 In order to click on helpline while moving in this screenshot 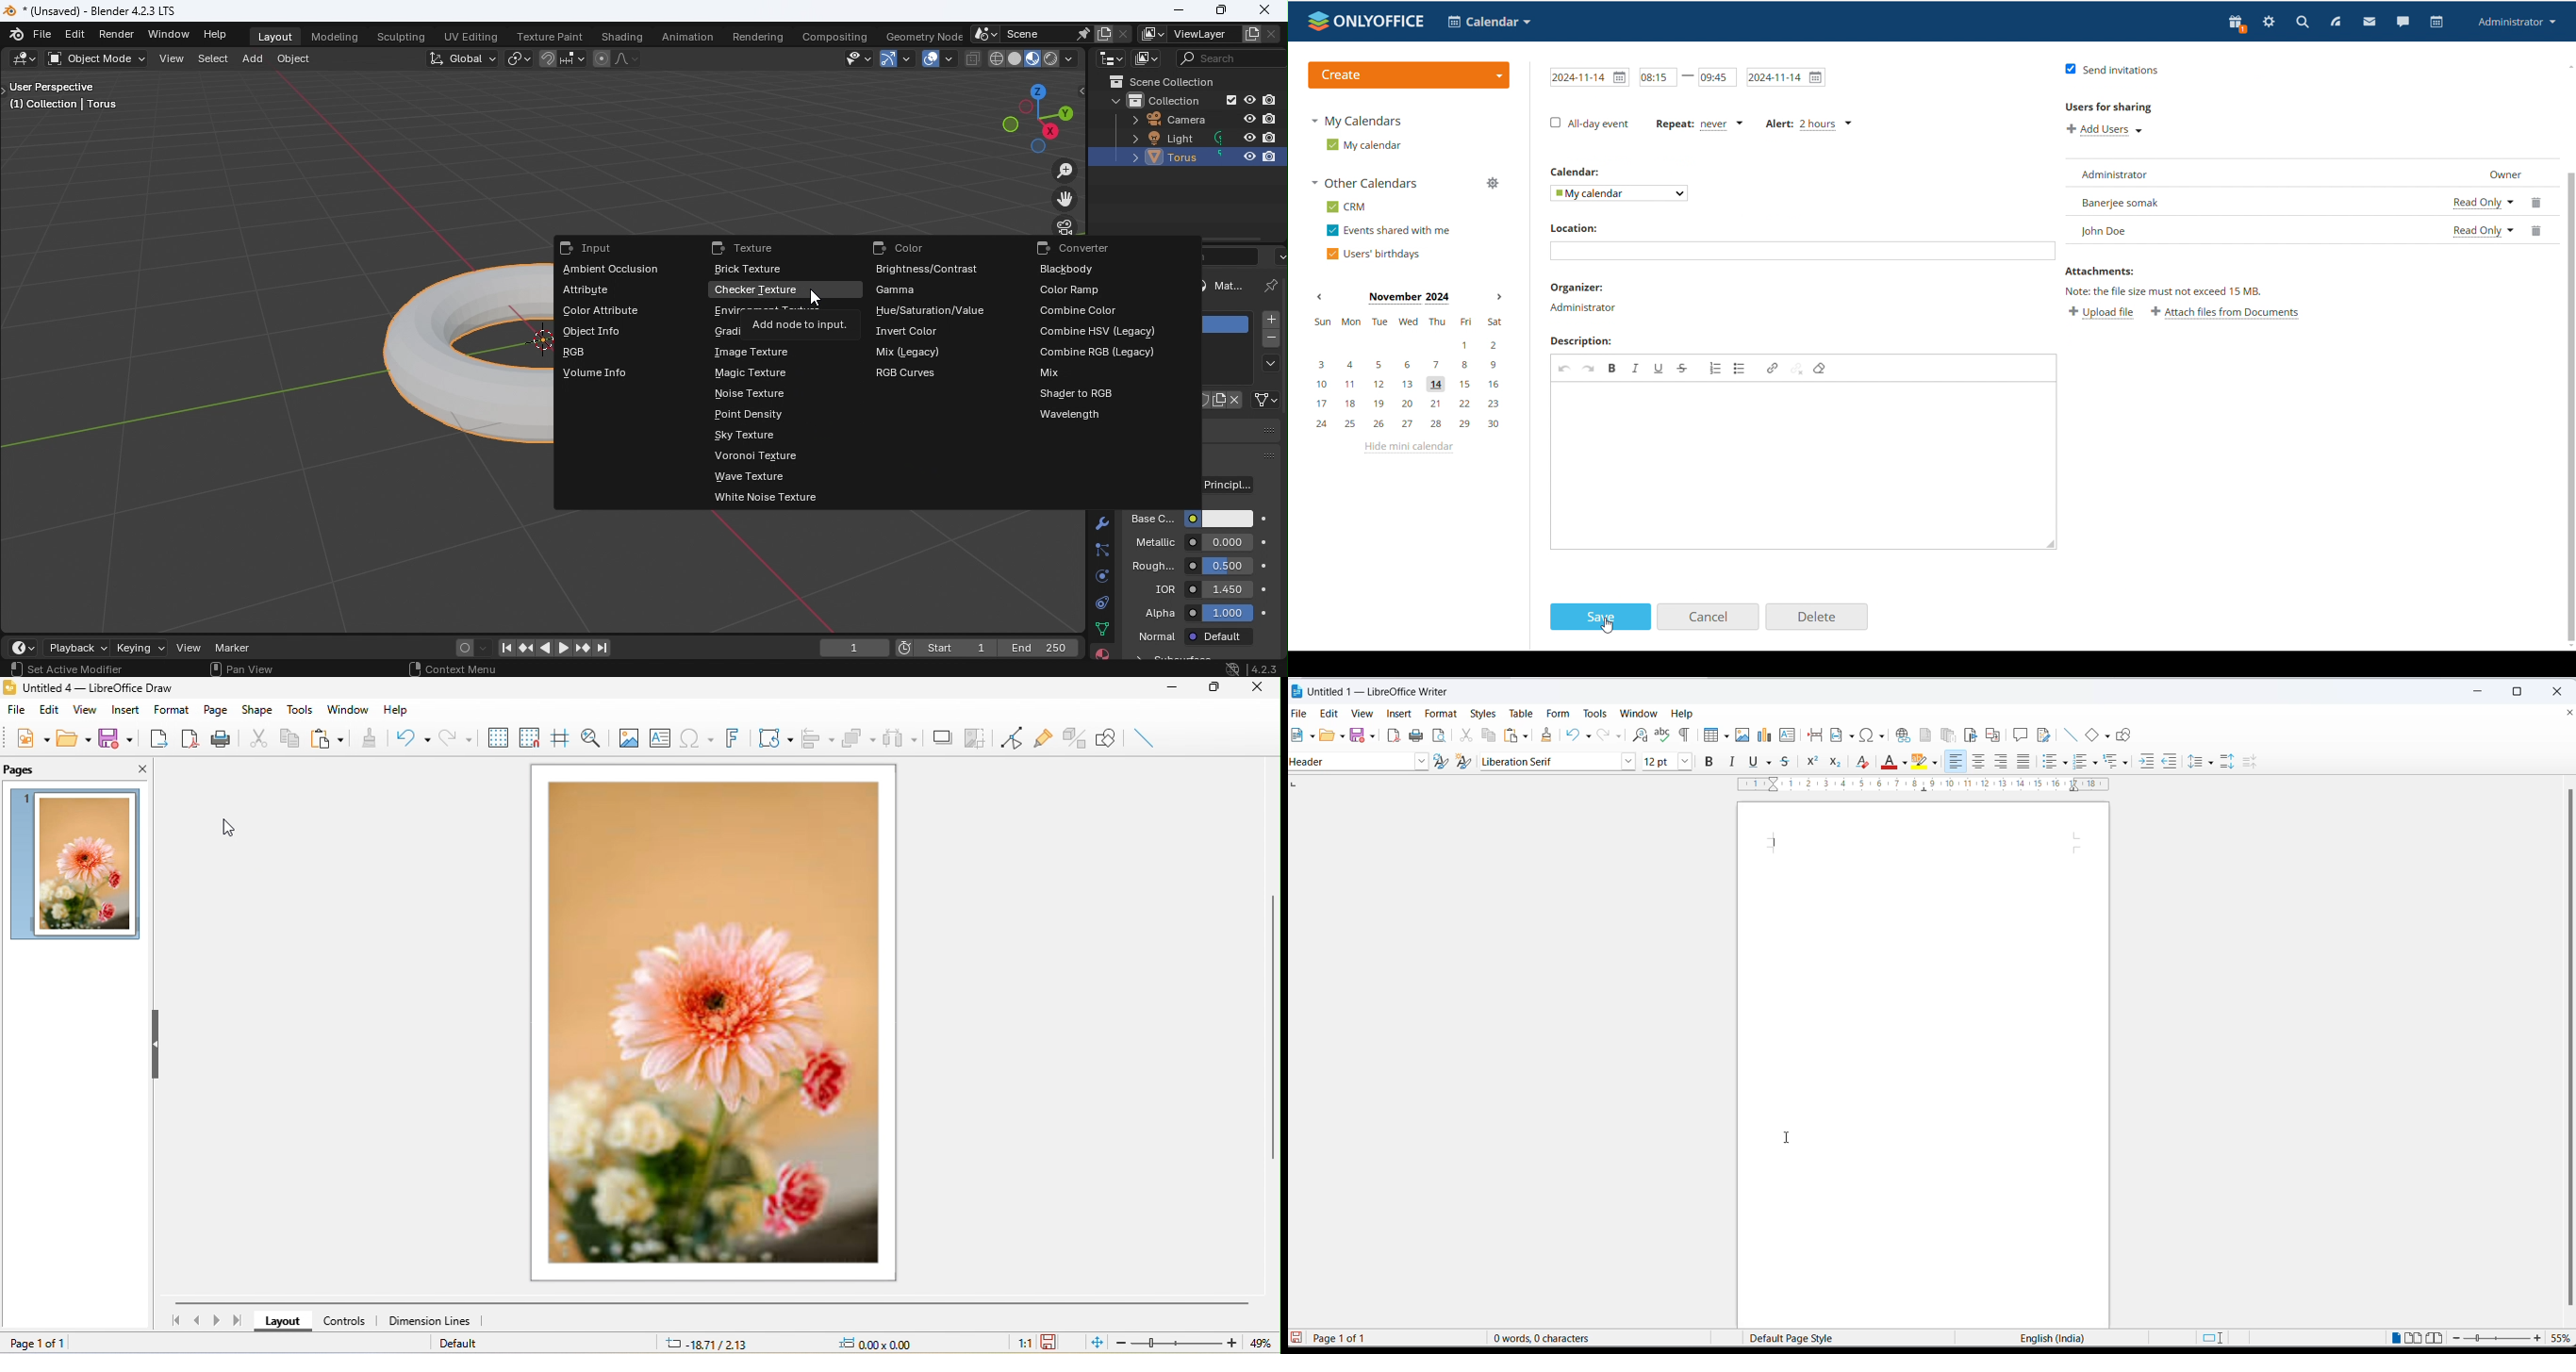, I will do `click(562, 737)`.